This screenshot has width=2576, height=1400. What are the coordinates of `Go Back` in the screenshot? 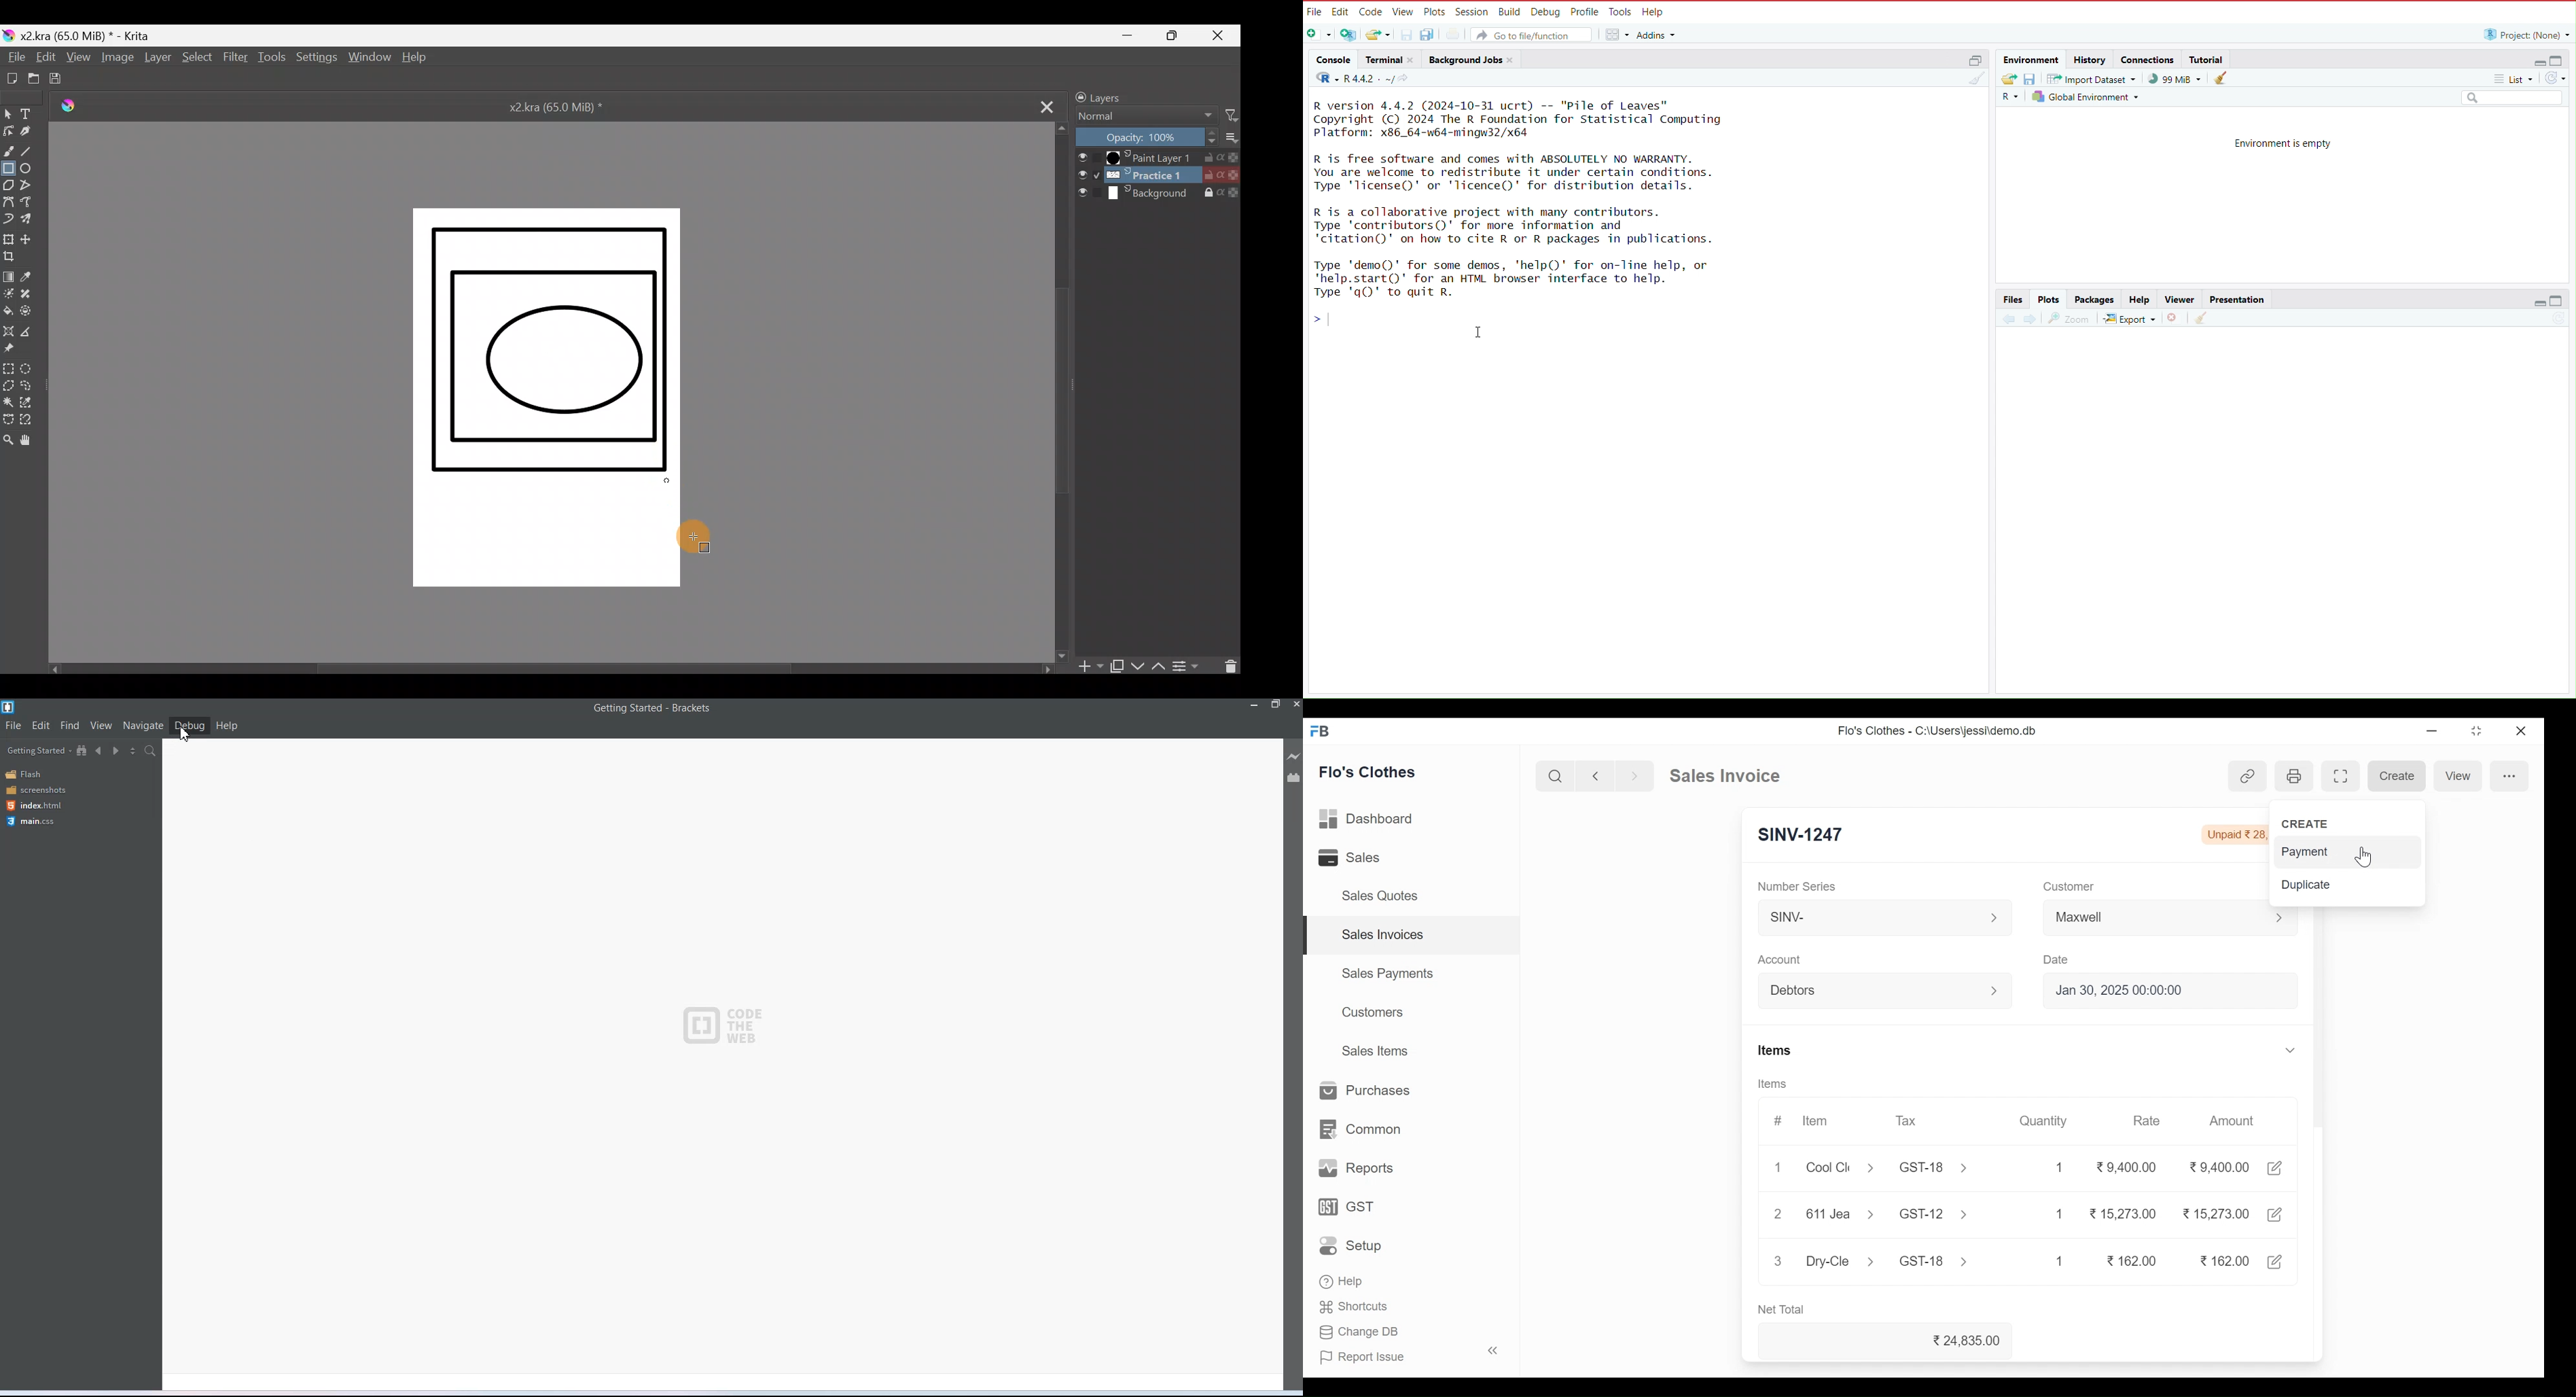 It's located at (1595, 776).